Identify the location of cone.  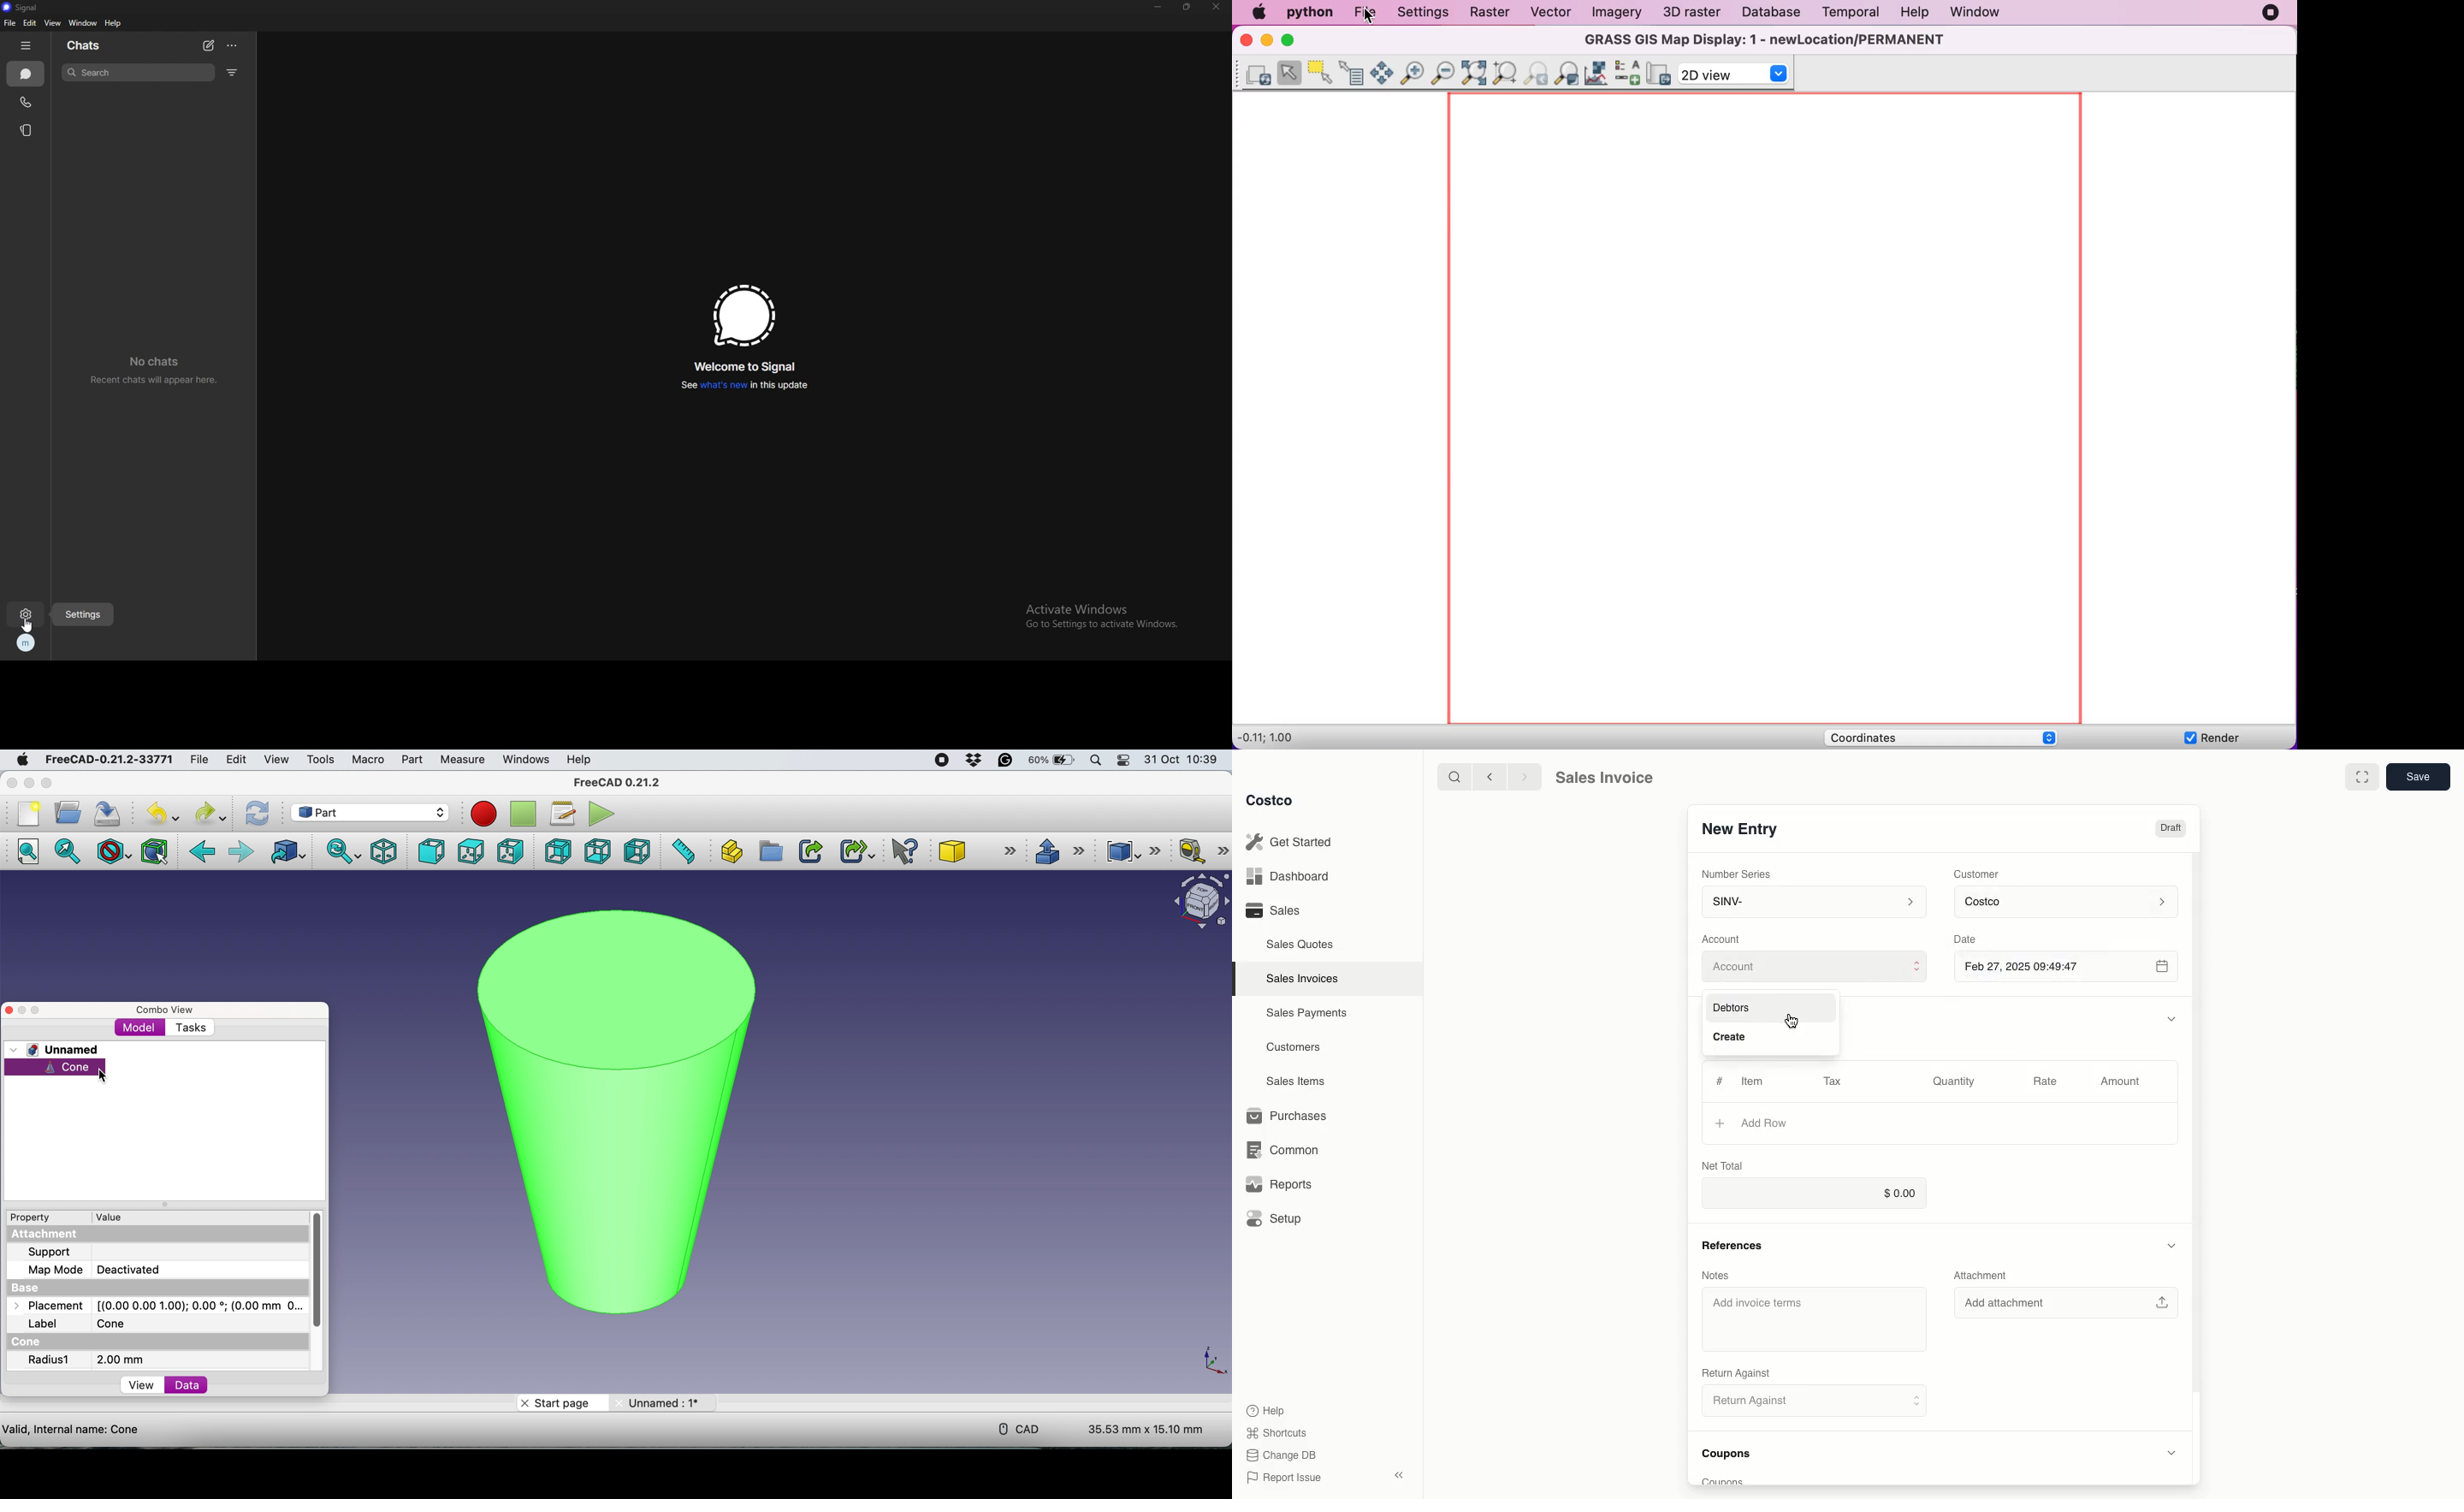
(29, 1343).